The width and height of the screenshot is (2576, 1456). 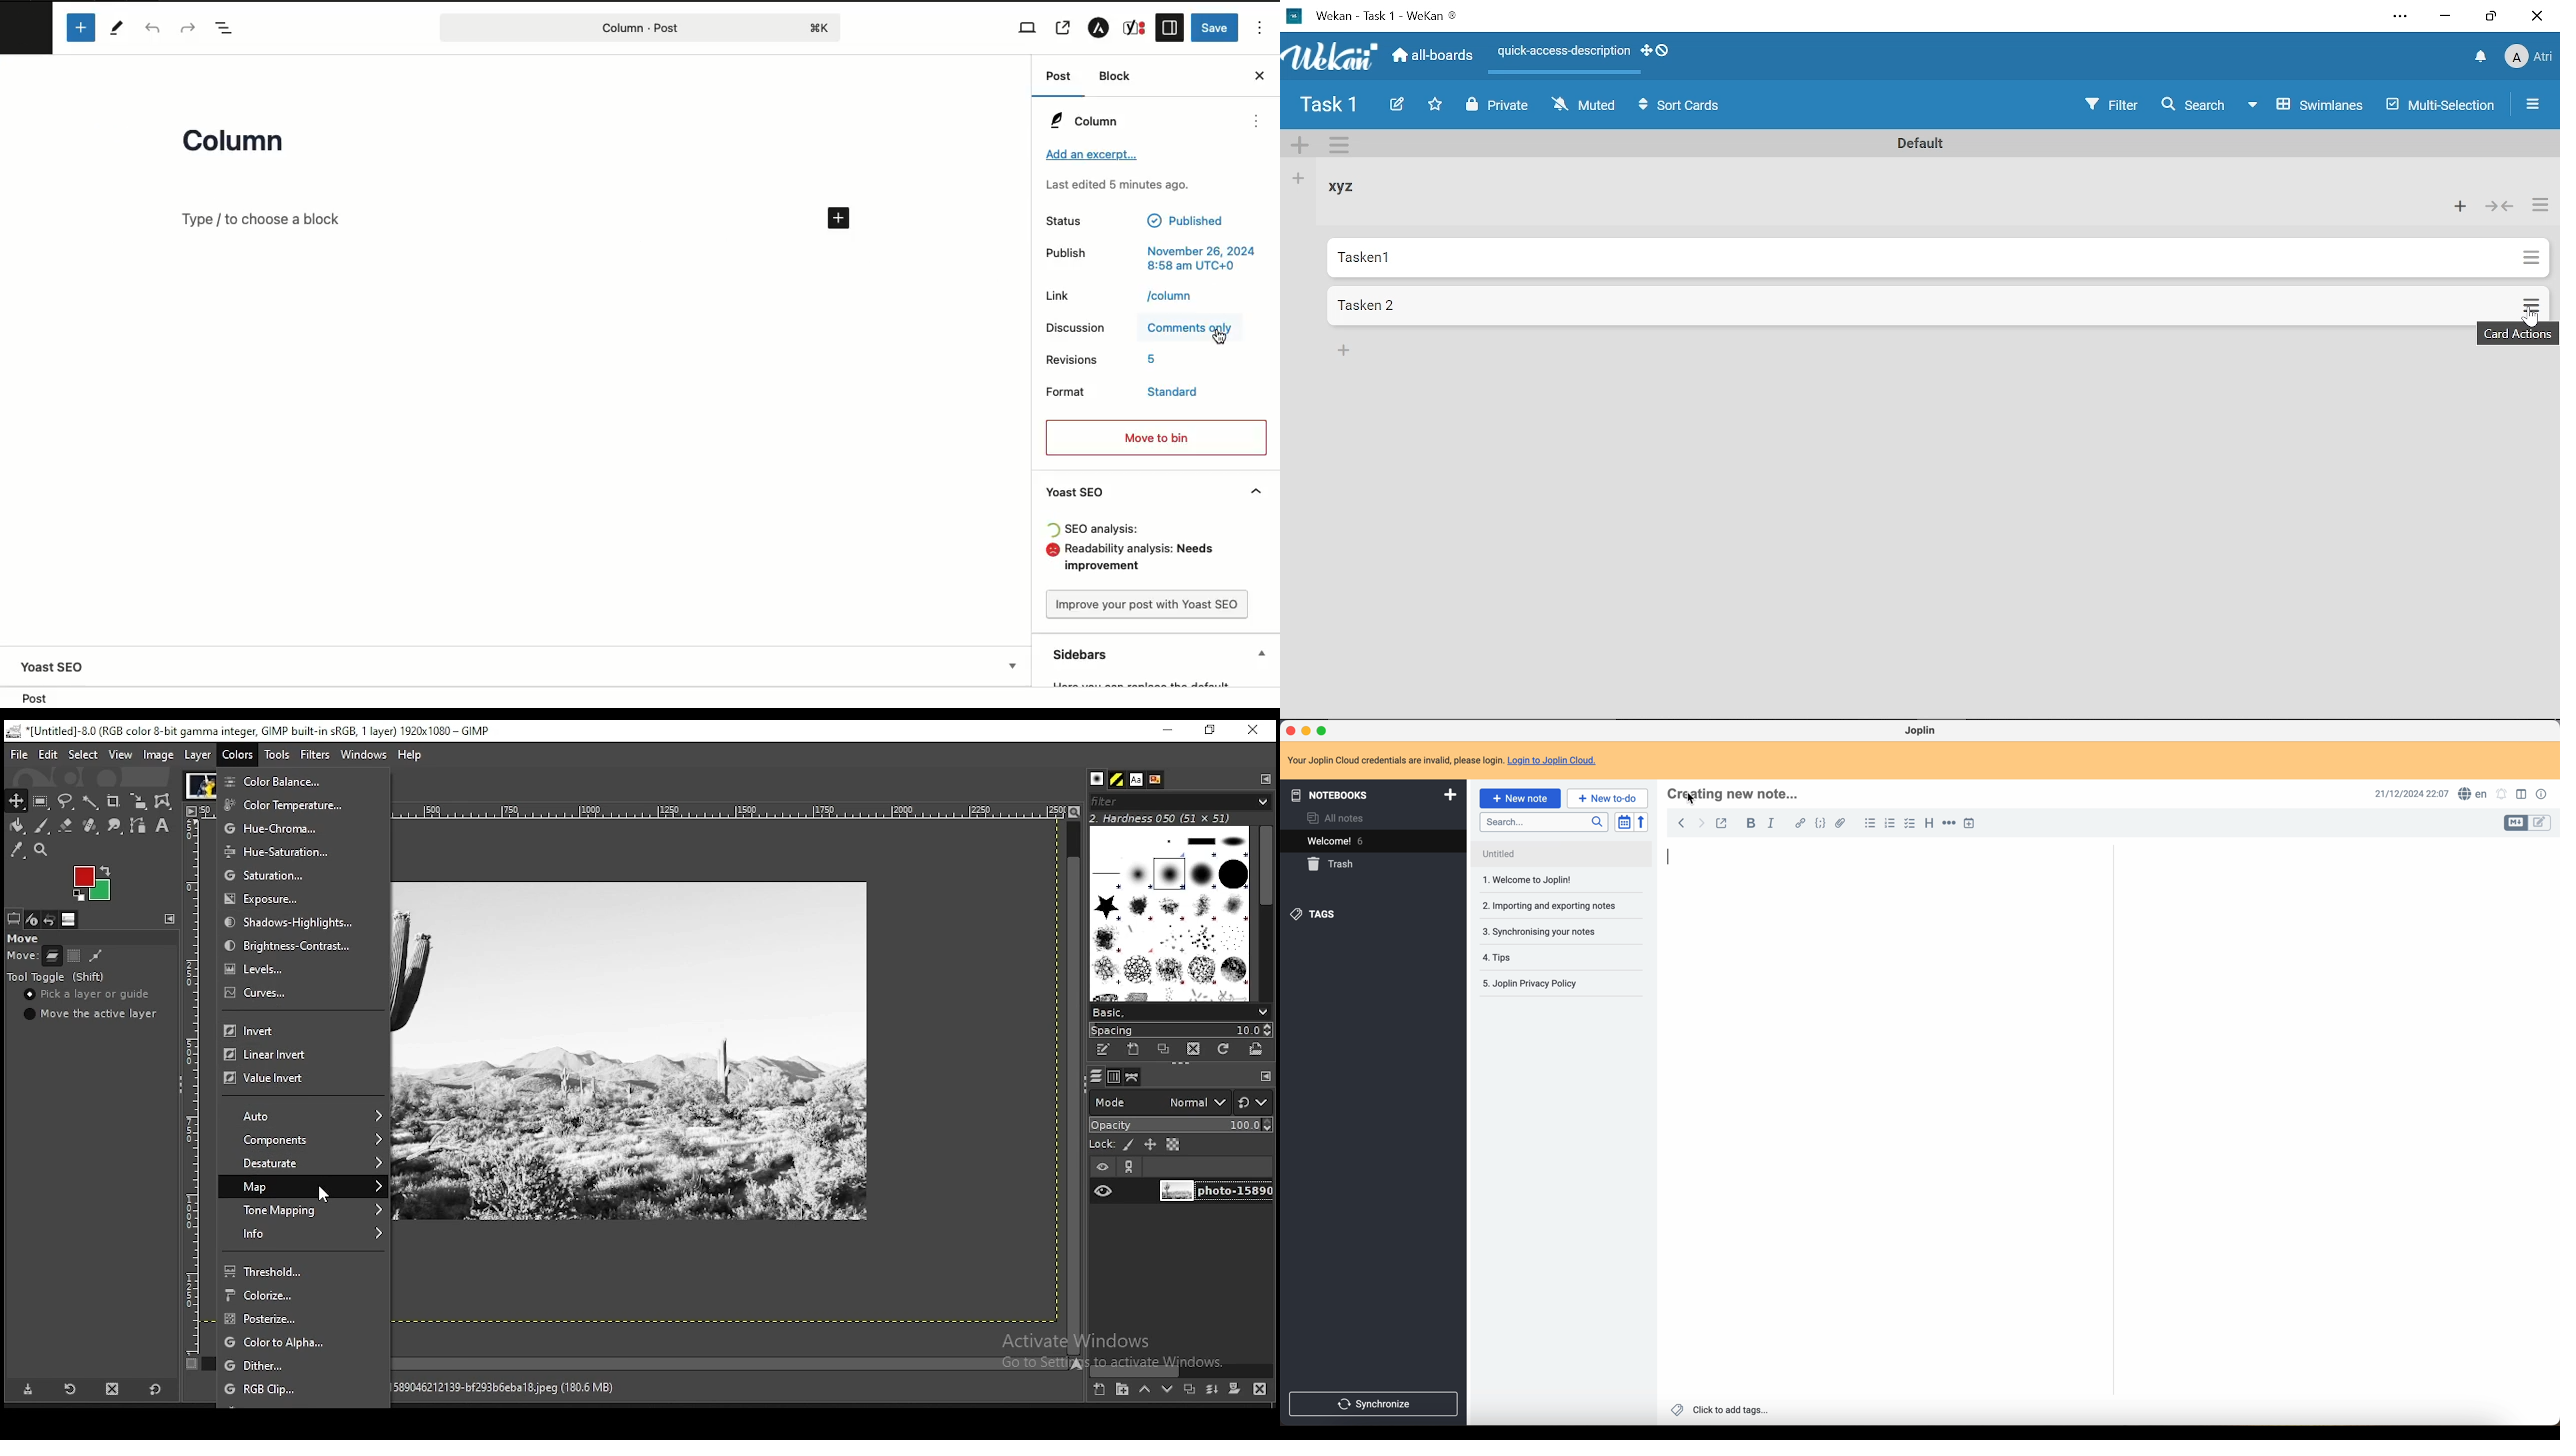 I want to click on Column, so click(x=1084, y=119).